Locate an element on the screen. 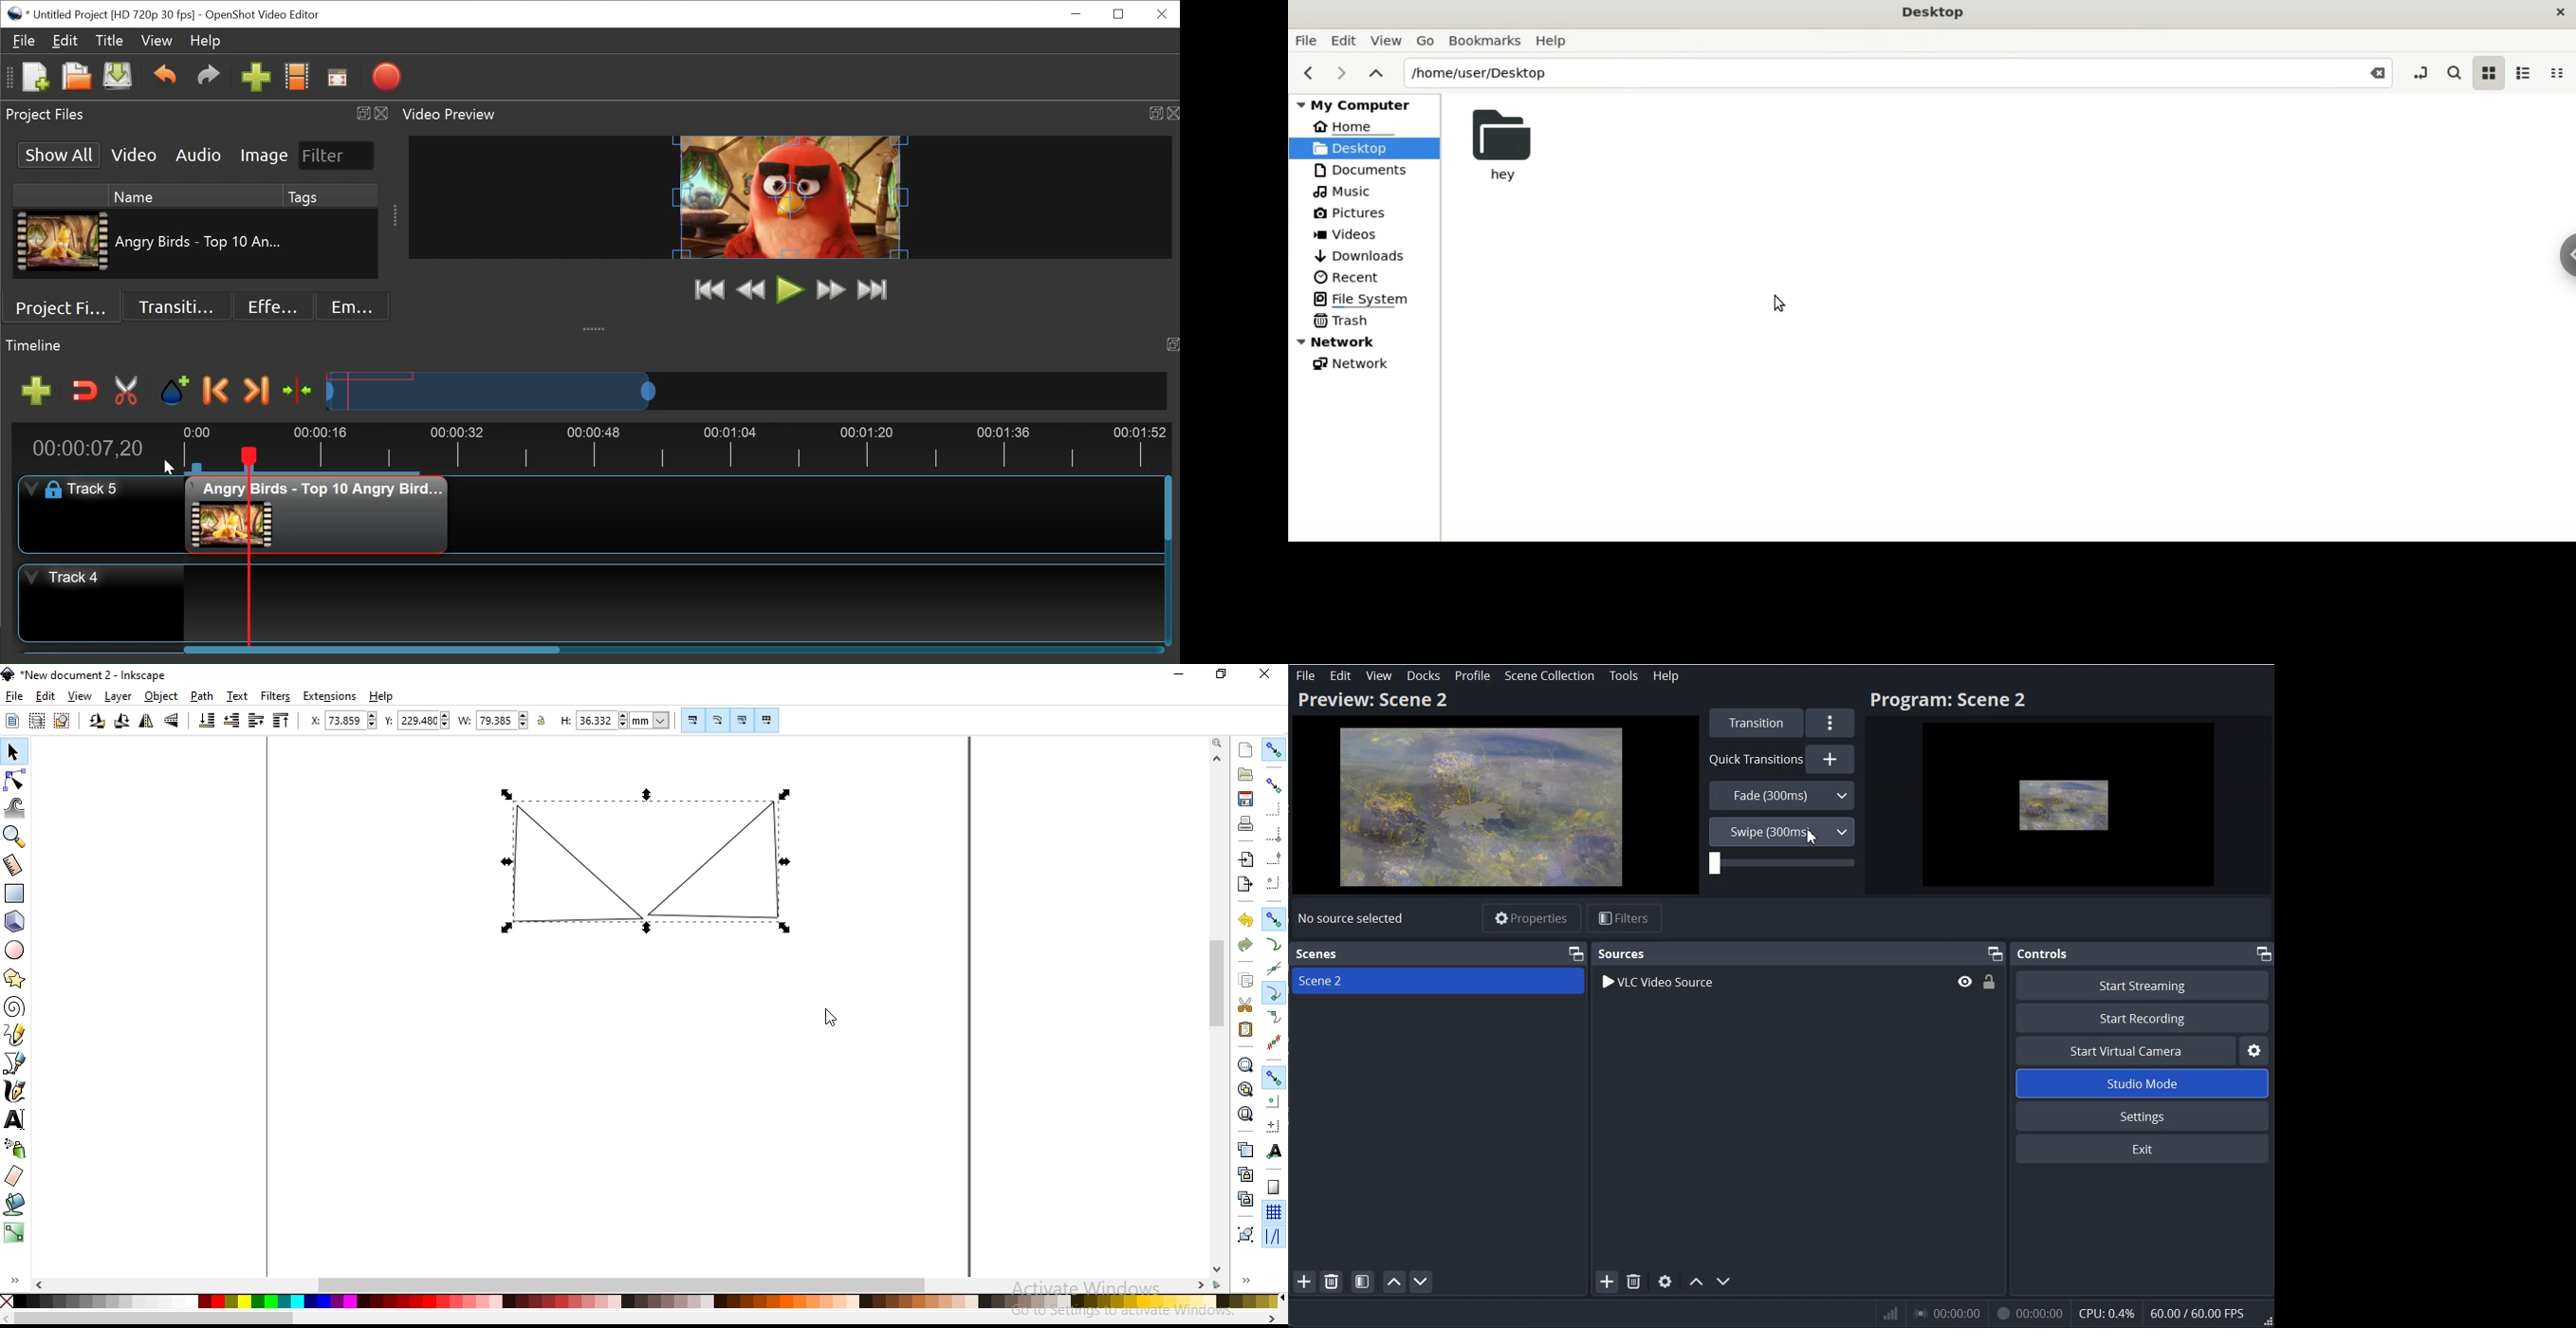  zoom to  fit drawing is located at coordinates (1243, 1091).